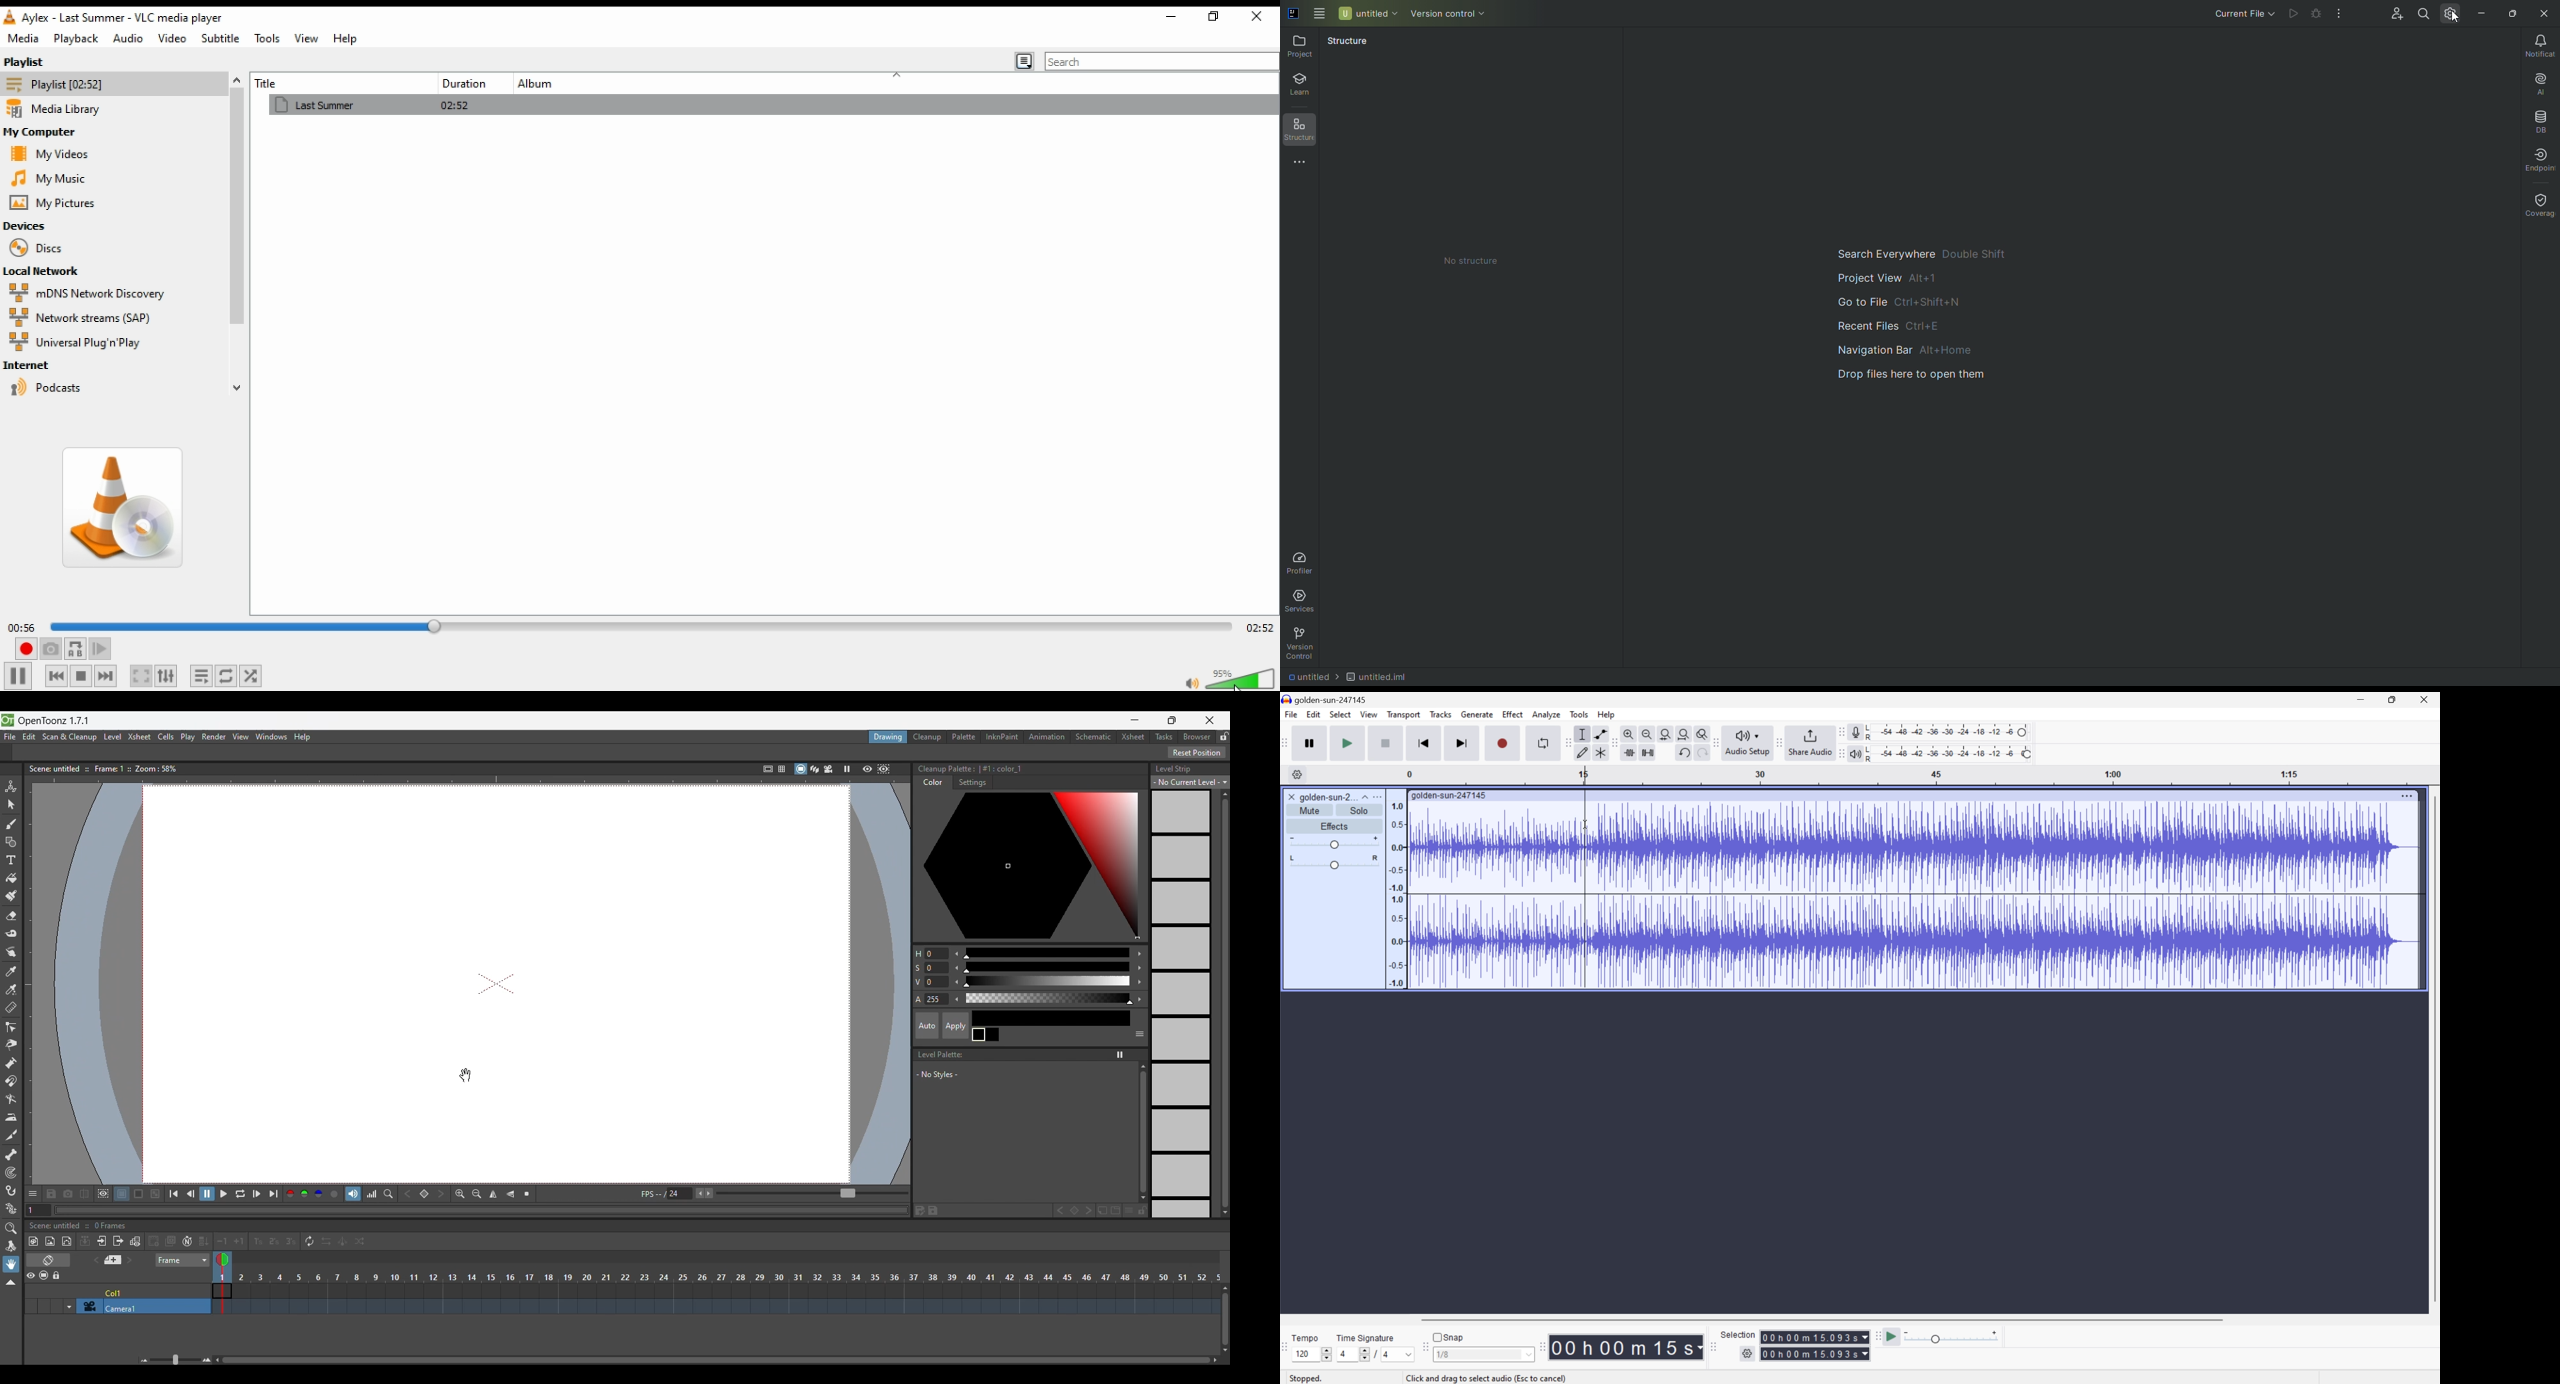 The image size is (2576, 1400). I want to click on media library, so click(60, 109).